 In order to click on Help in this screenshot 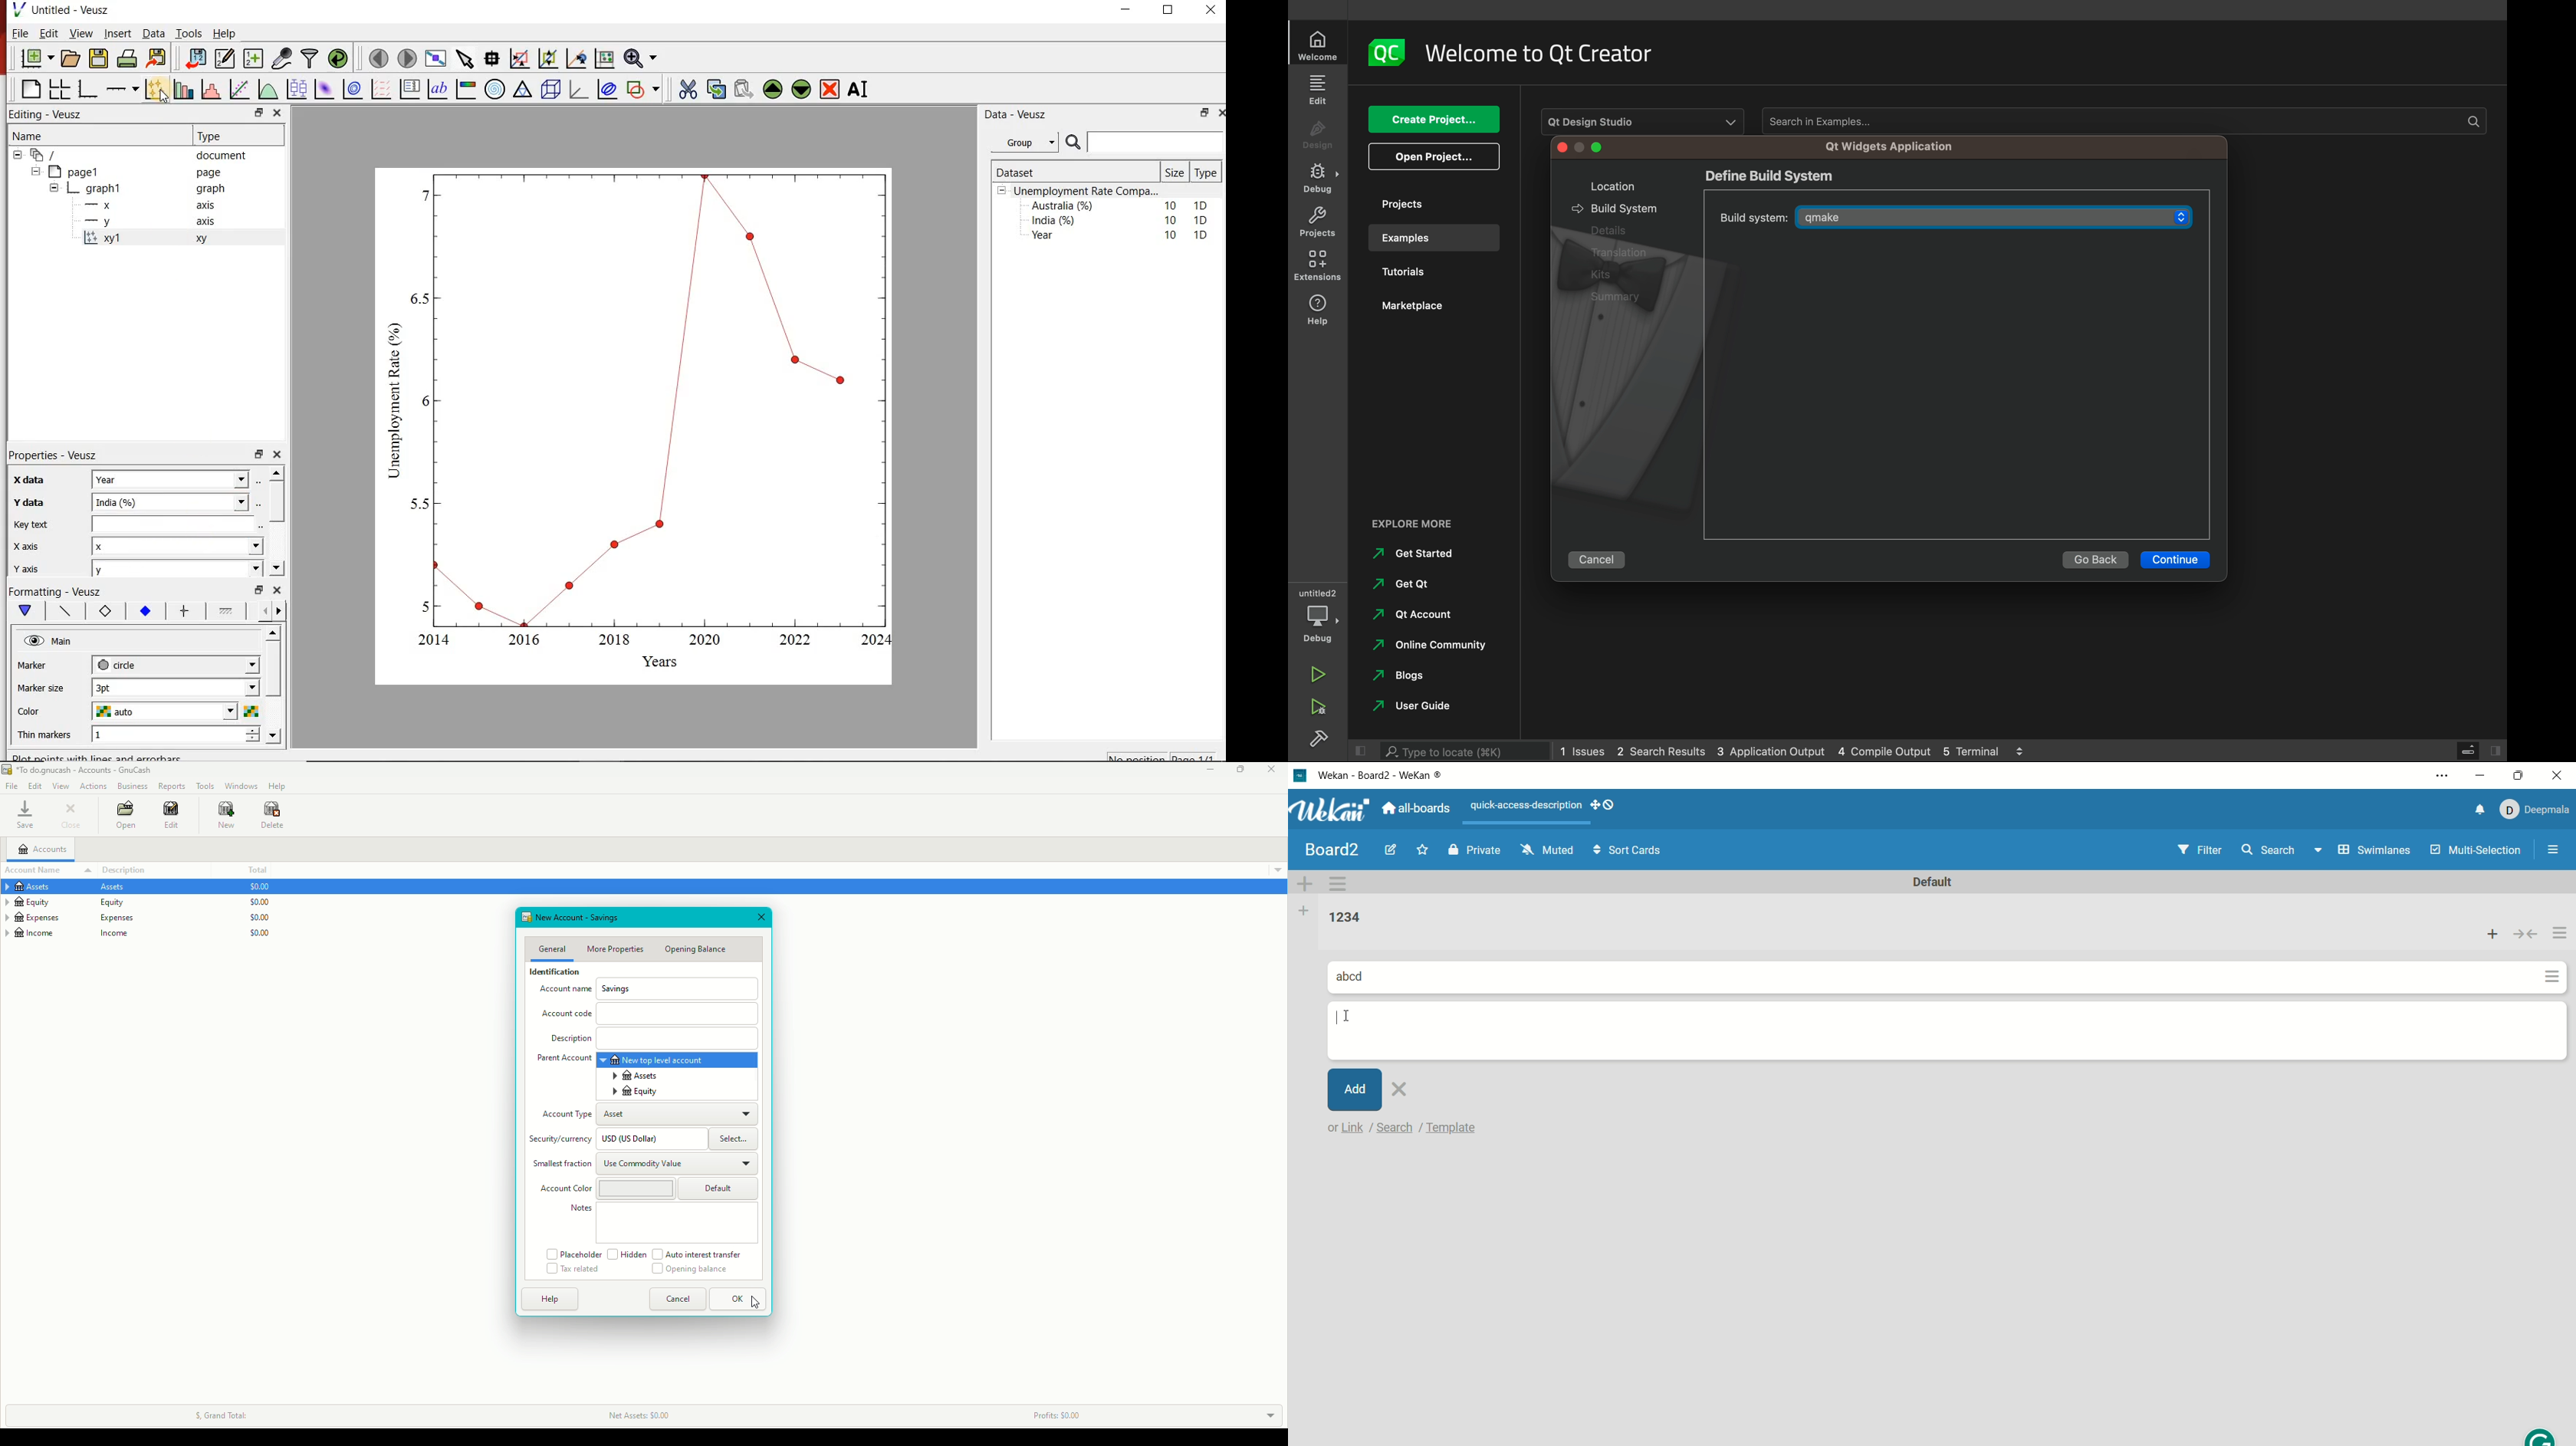, I will do `click(550, 1299)`.